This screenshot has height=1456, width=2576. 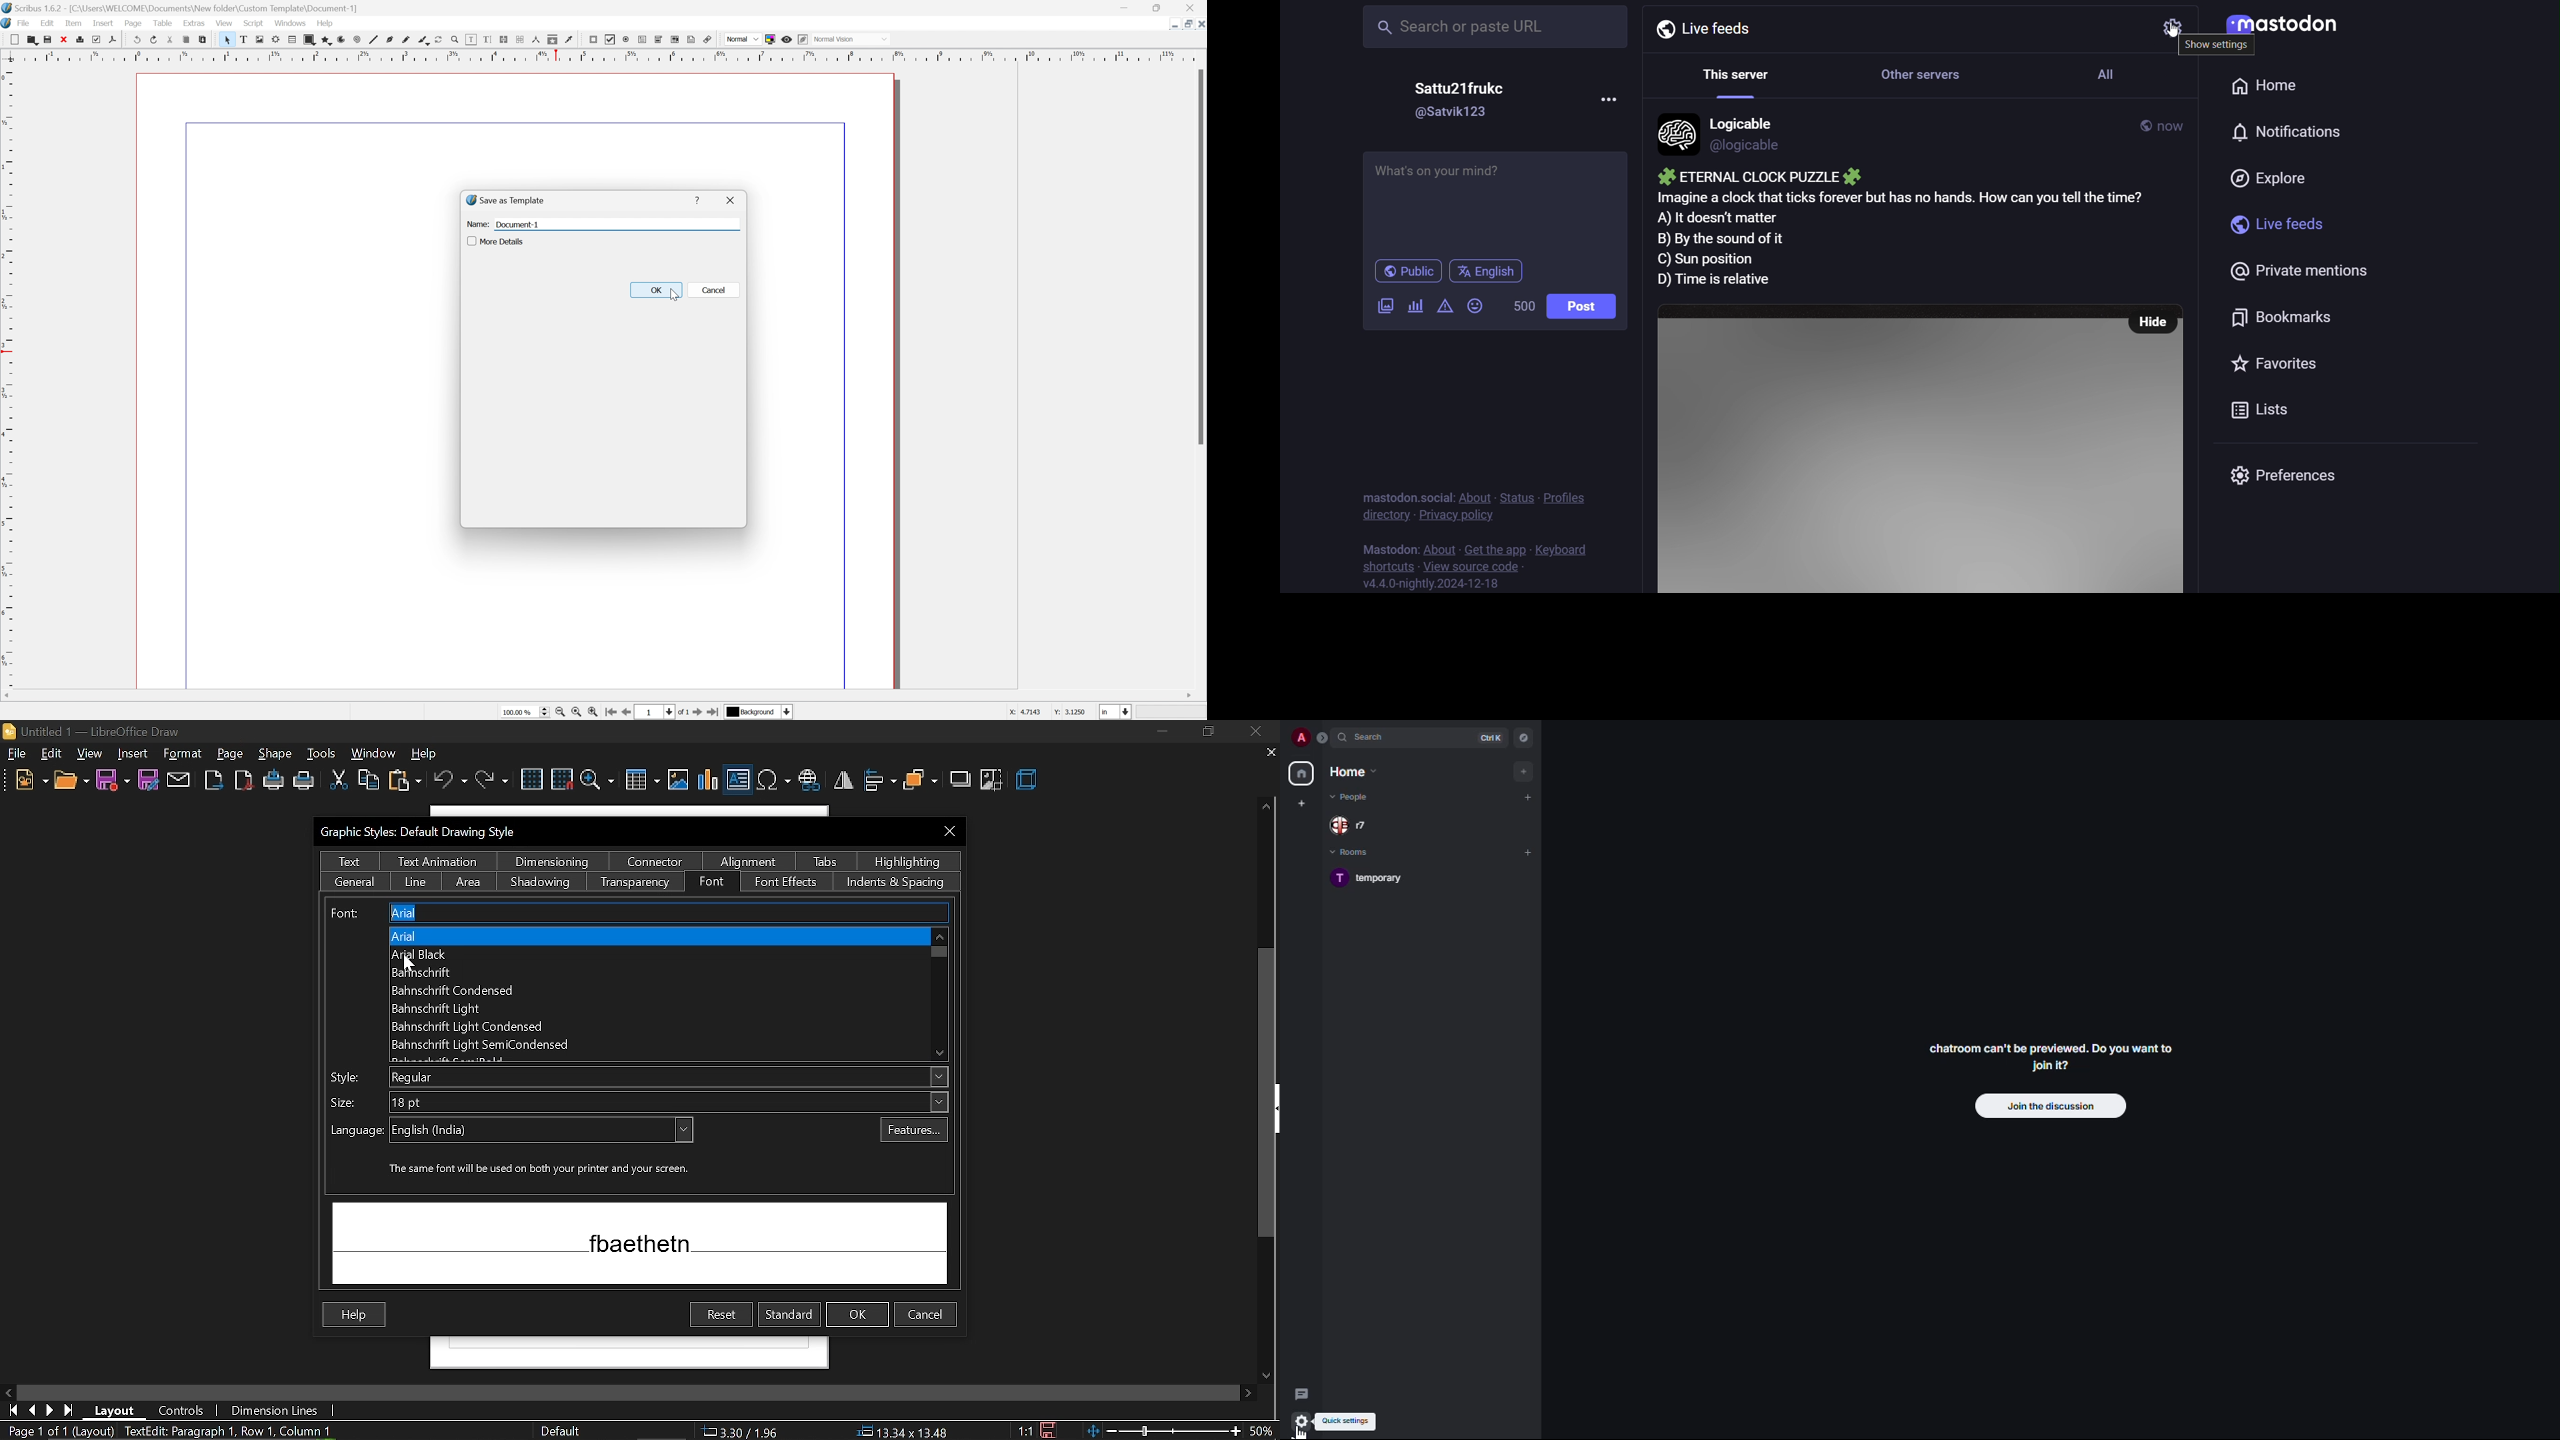 What do you see at coordinates (348, 861) in the screenshot?
I see `text` at bounding box center [348, 861].